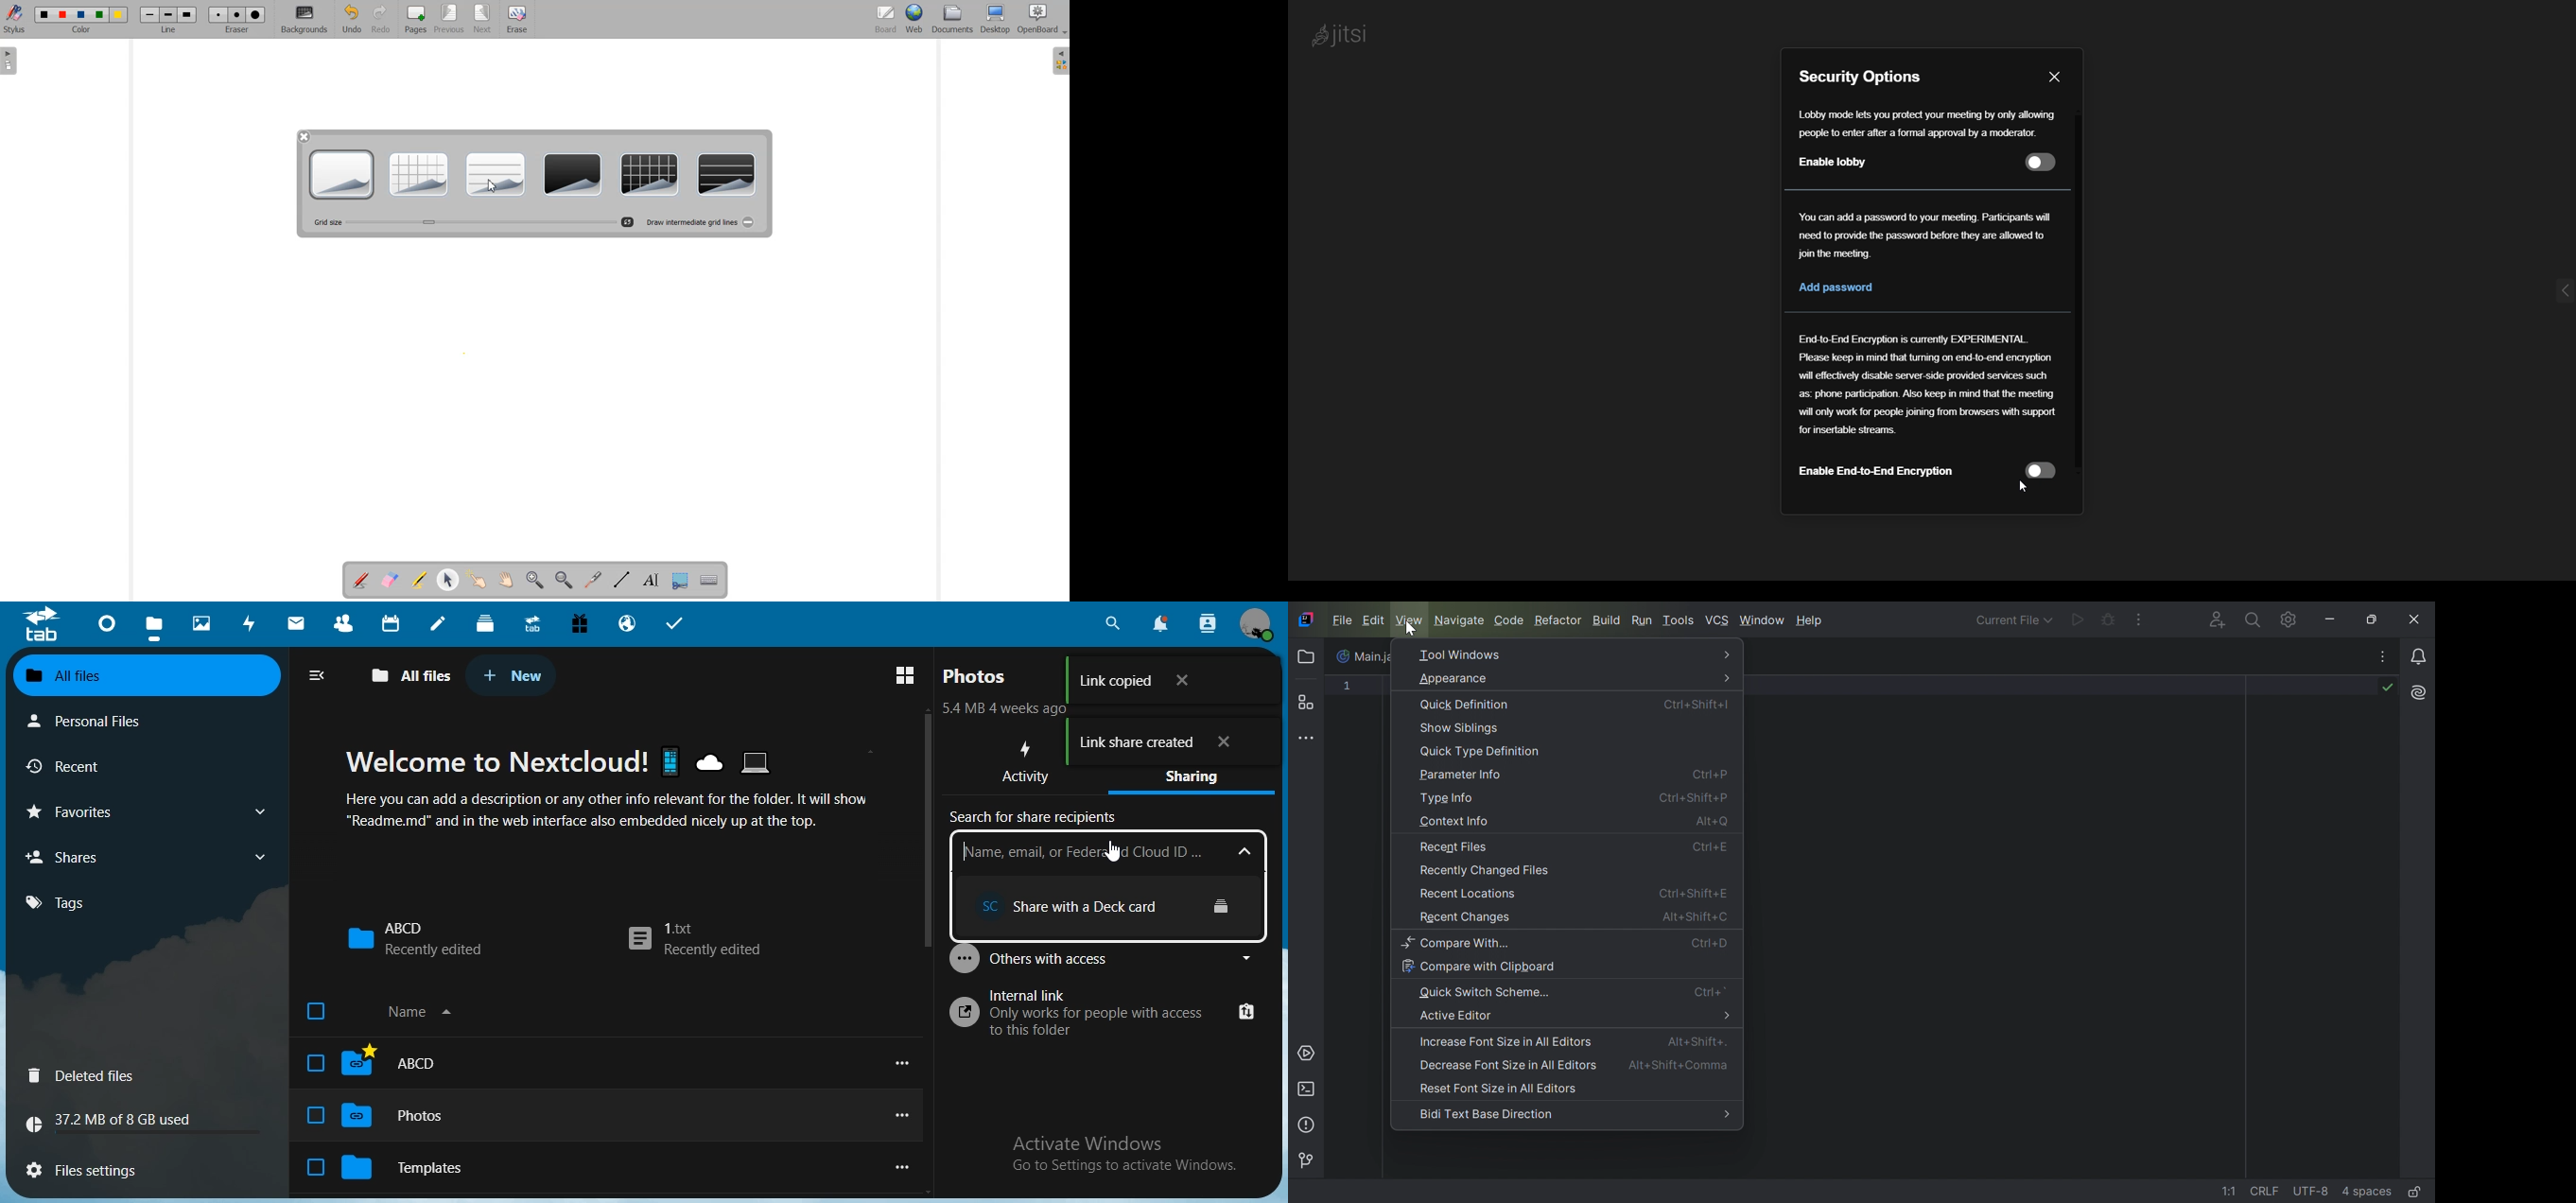 Image resolution: width=2576 pixels, height=1204 pixels. What do you see at coordinates (253, 623) in the screenshot?
I see `activity` at bounding box center [253, 623].